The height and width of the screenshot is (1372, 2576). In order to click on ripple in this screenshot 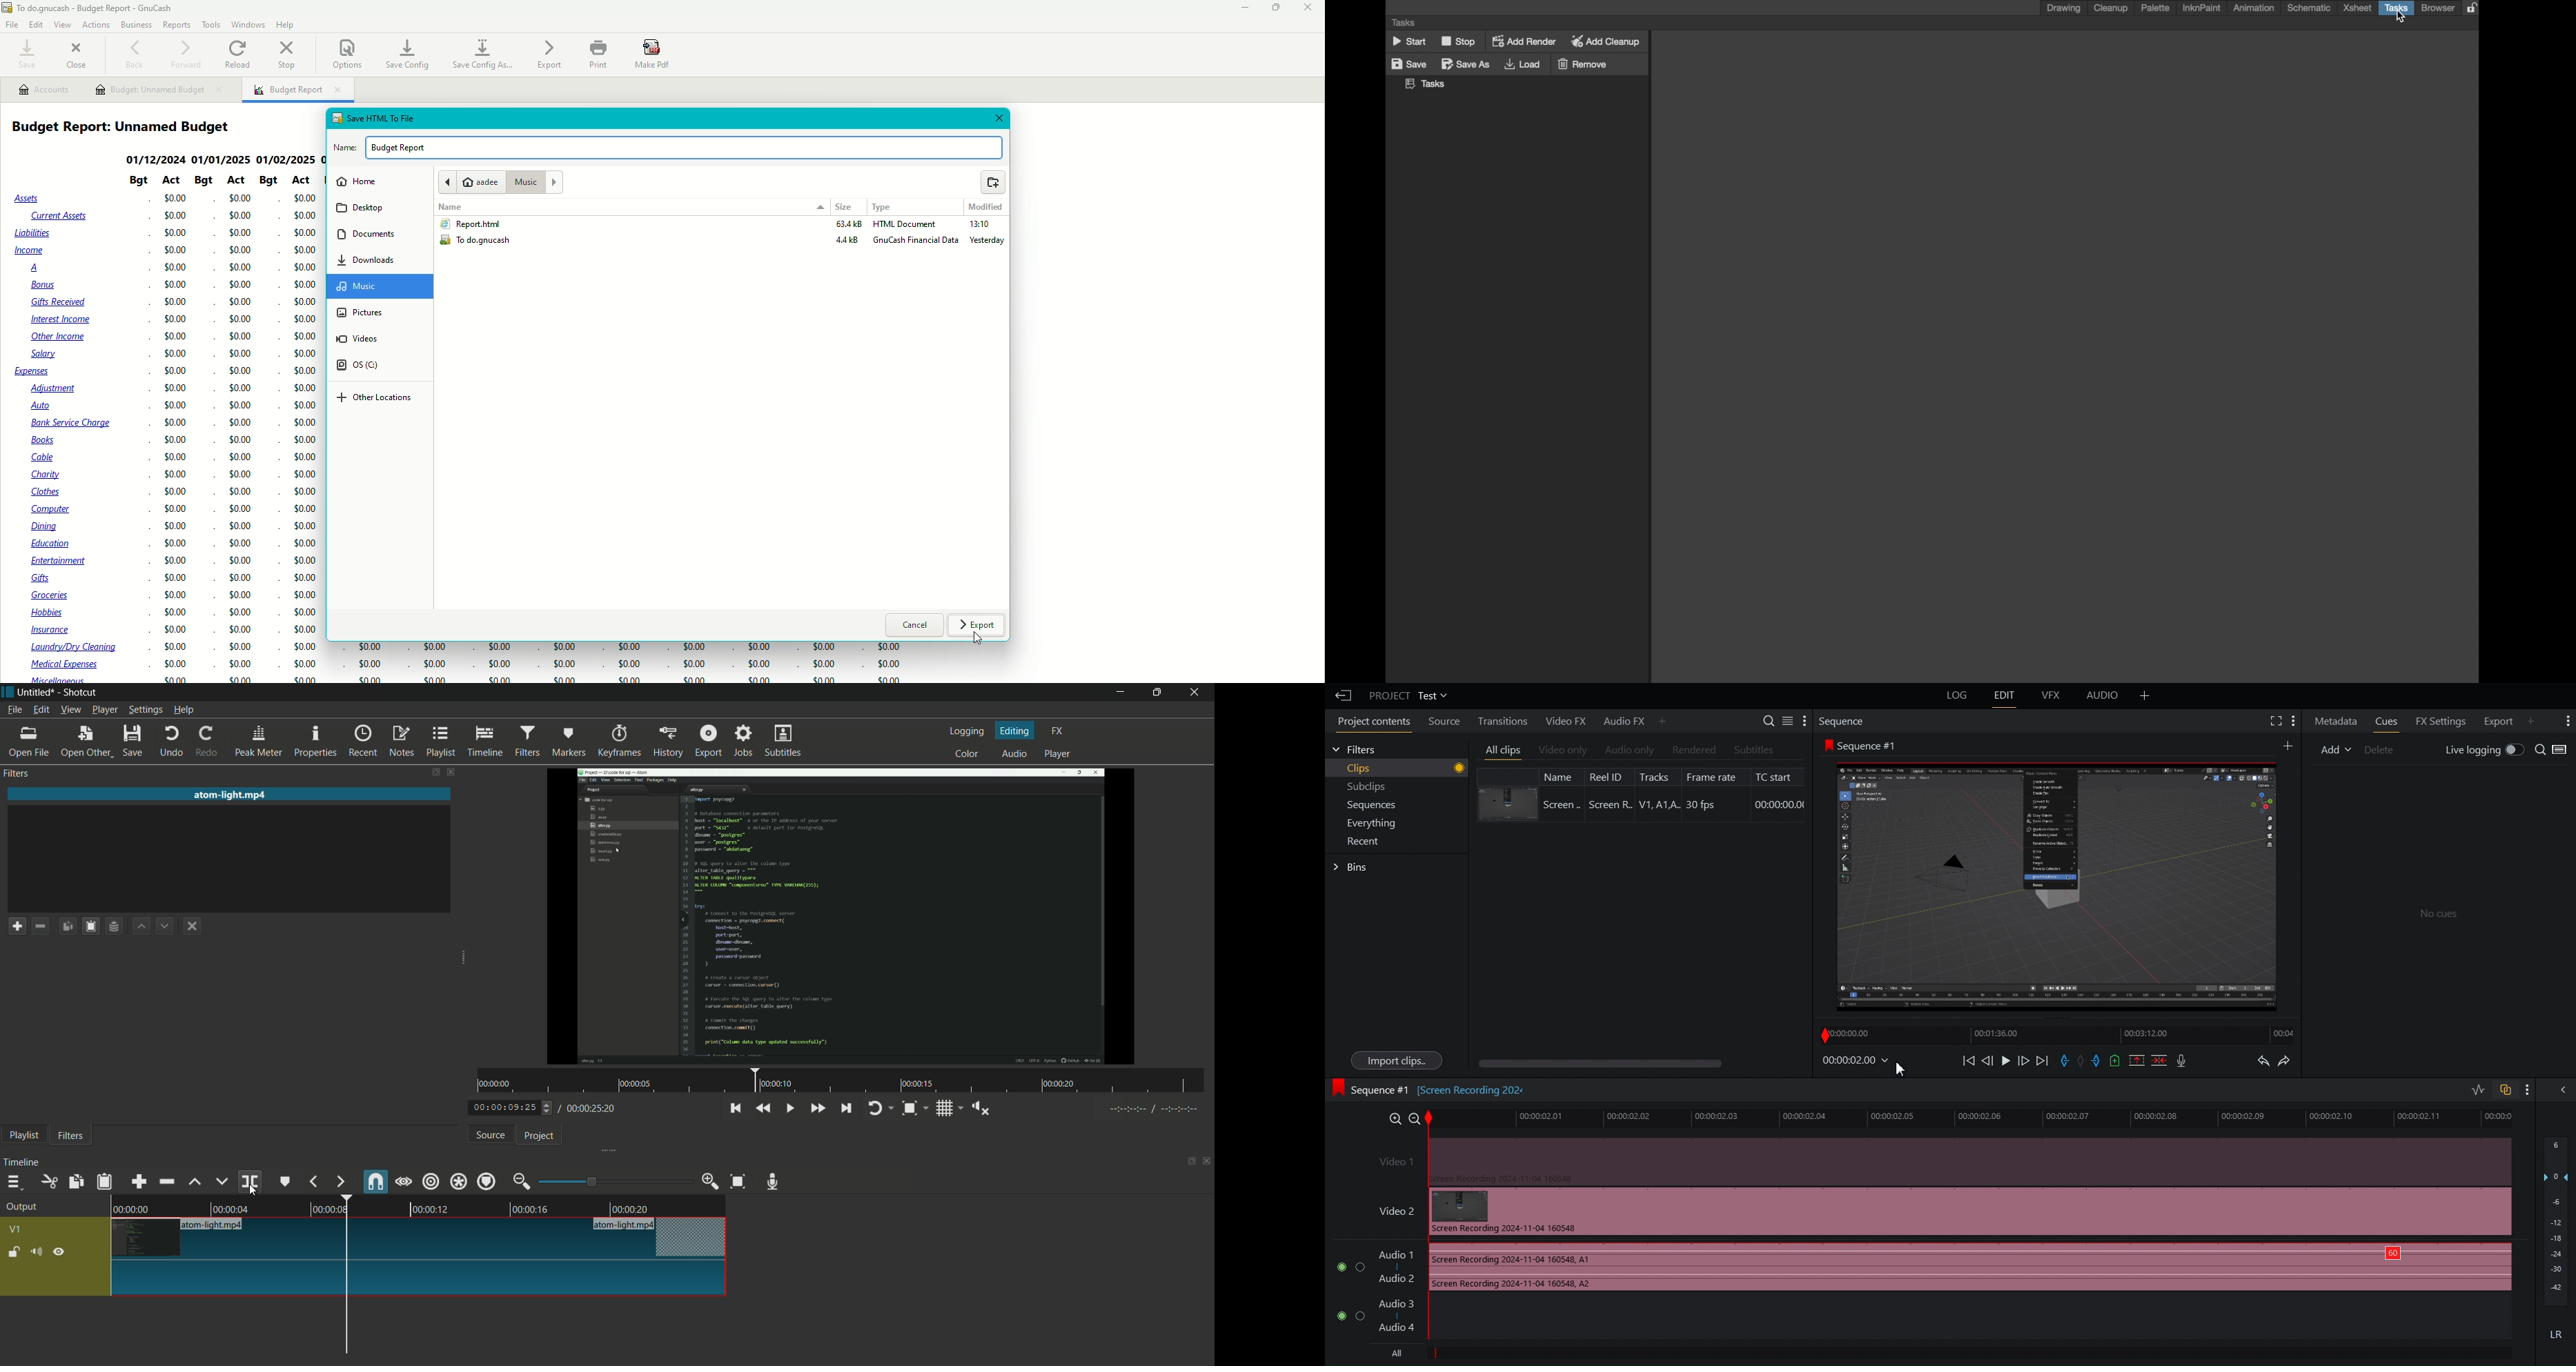, I will do `click(431, 1183)`.